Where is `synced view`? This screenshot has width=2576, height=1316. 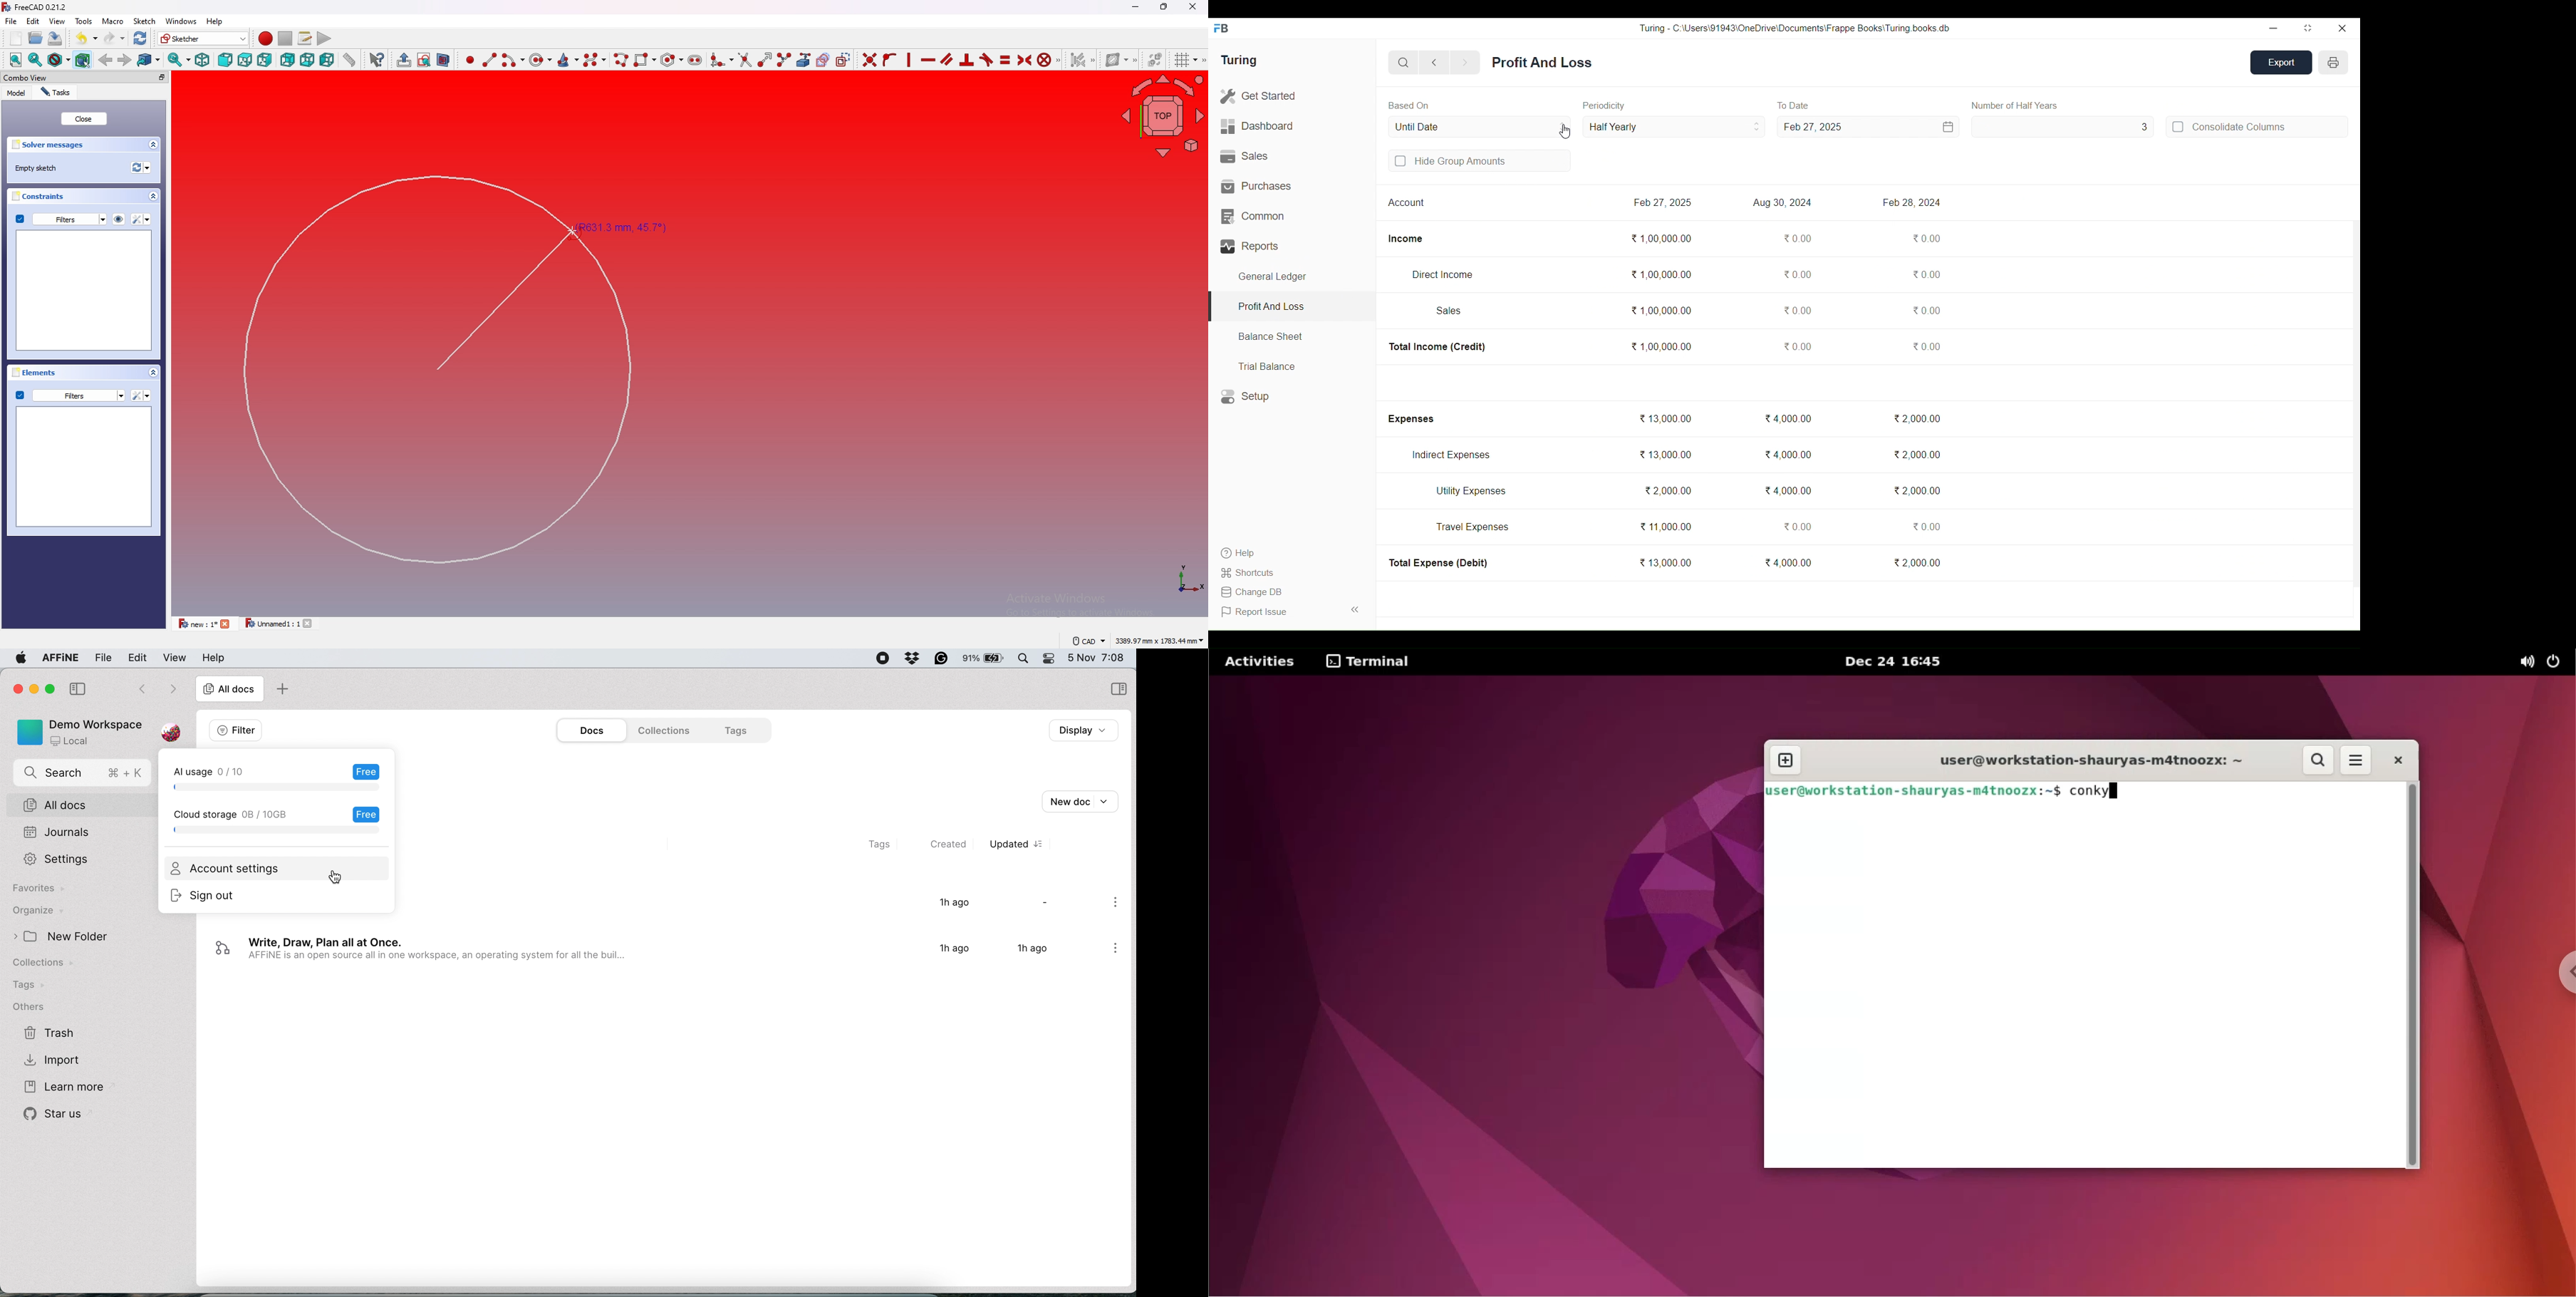
synced view is located at coordinates (179, 59).